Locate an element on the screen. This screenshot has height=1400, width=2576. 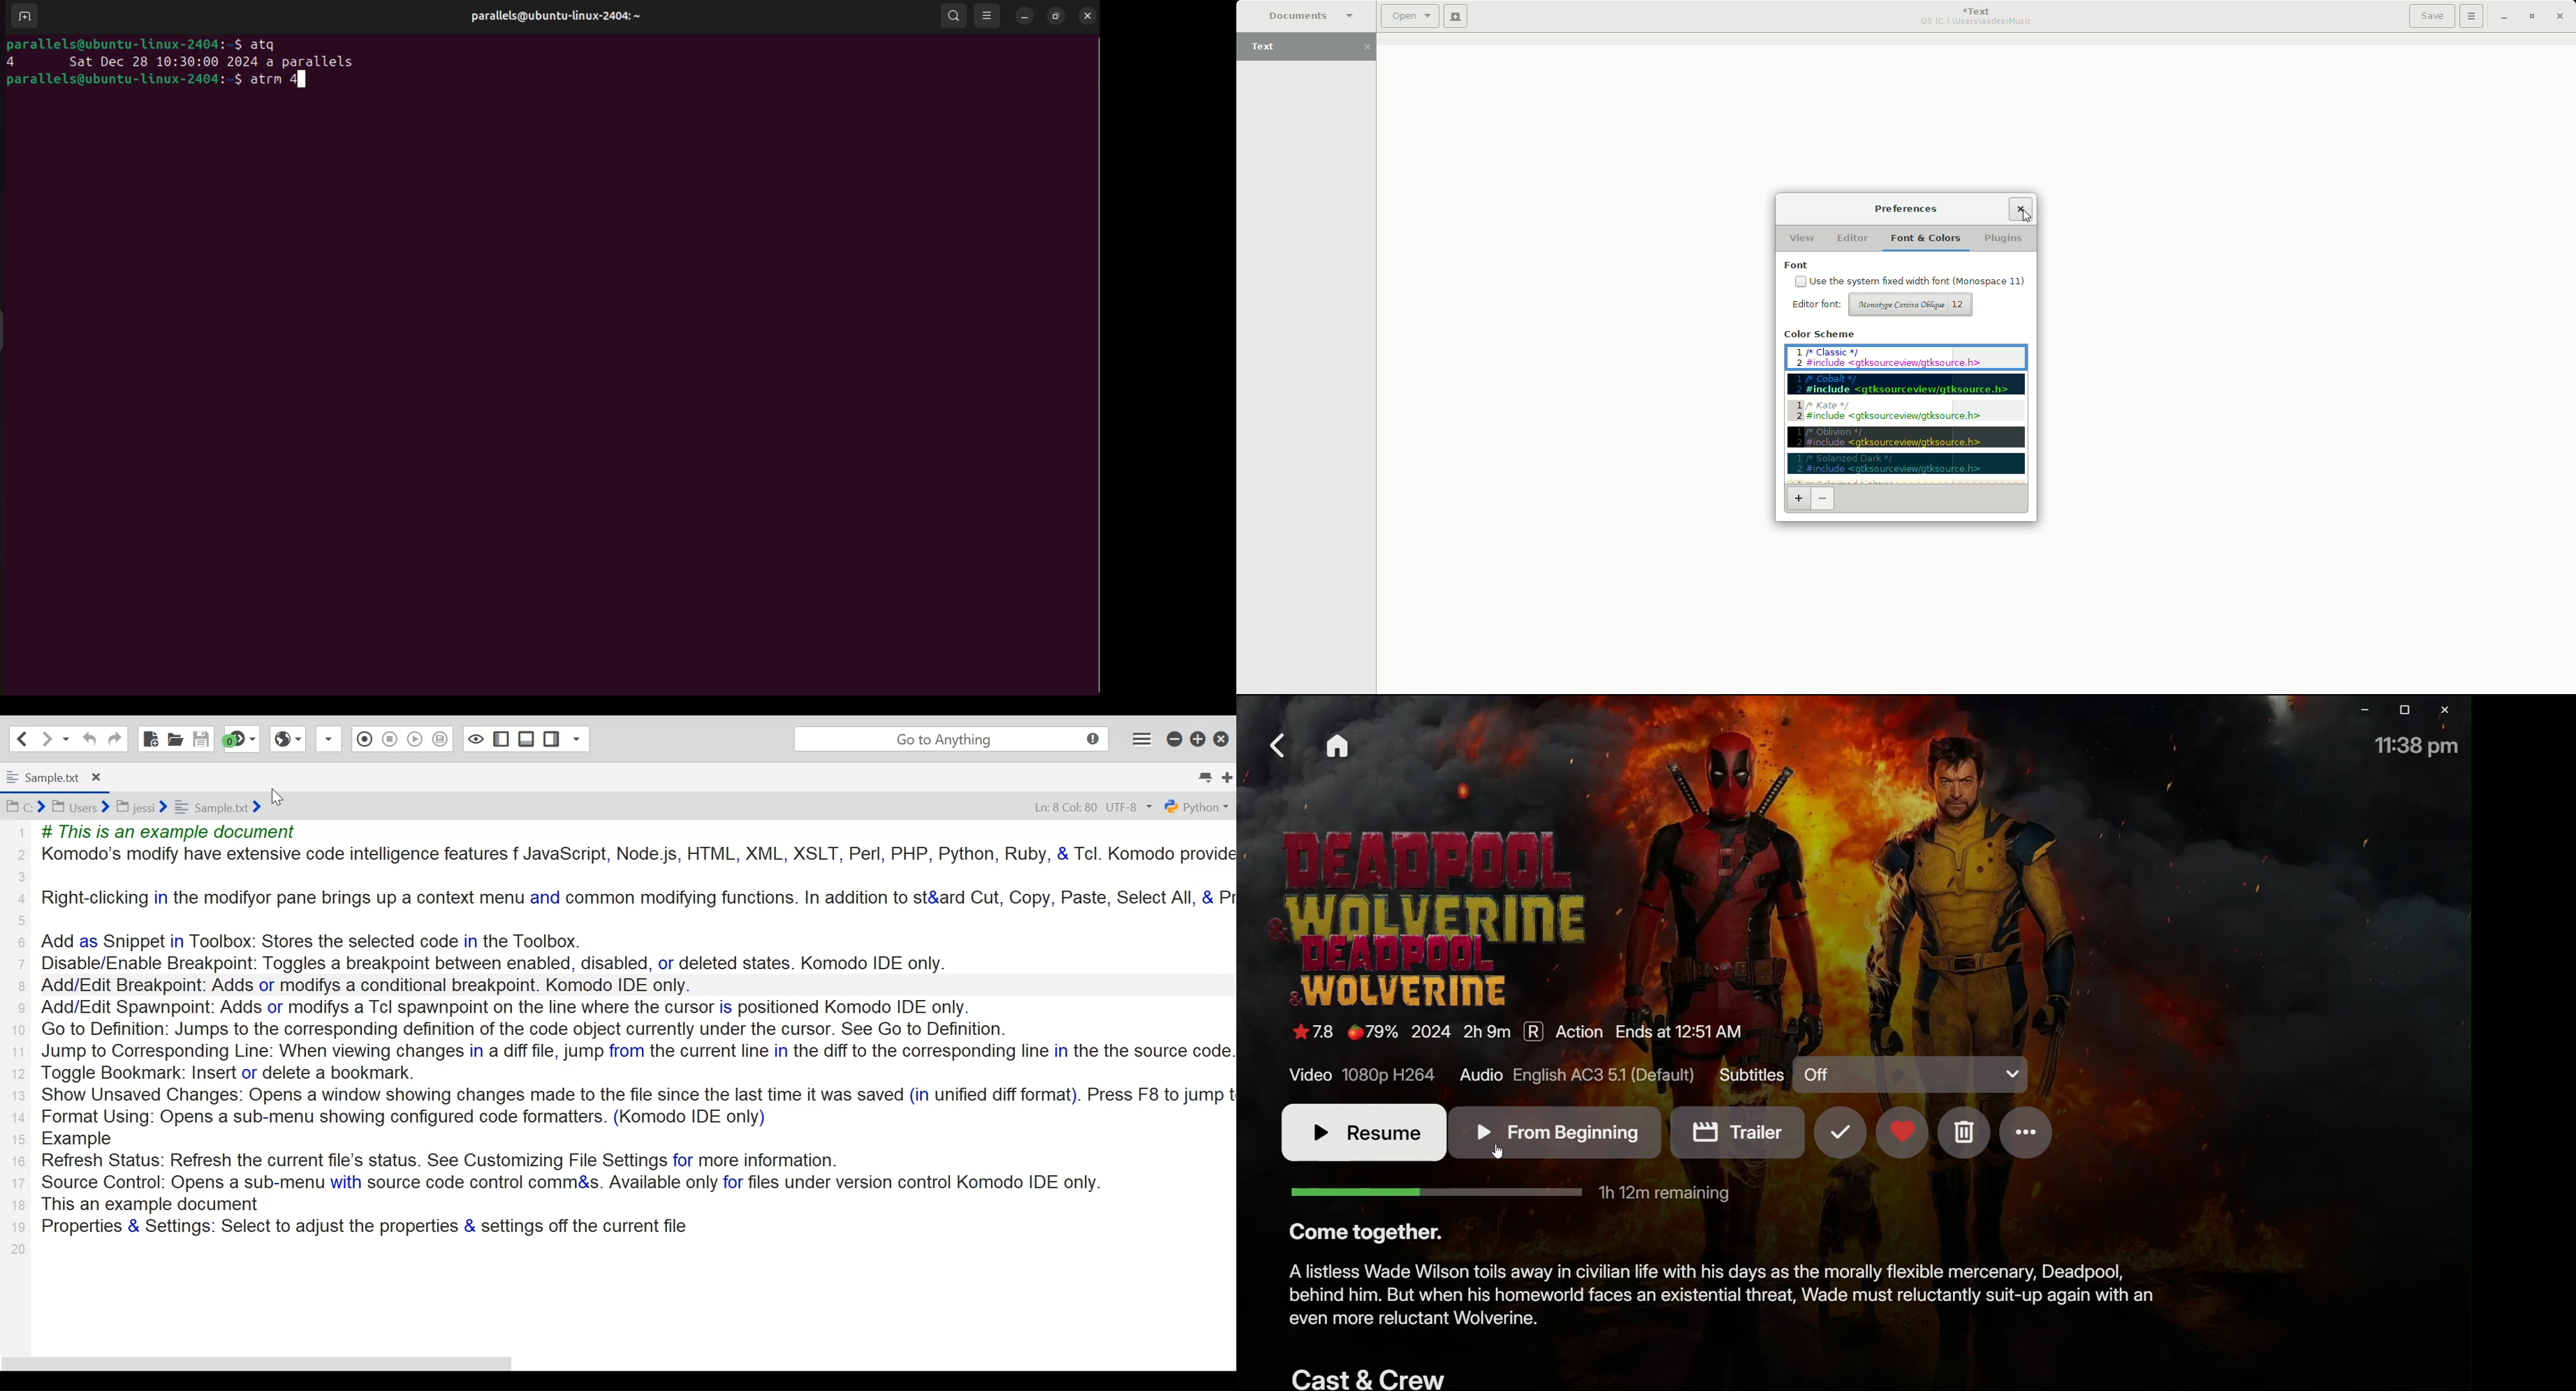
Restore is located at coordinates (1199, 738).